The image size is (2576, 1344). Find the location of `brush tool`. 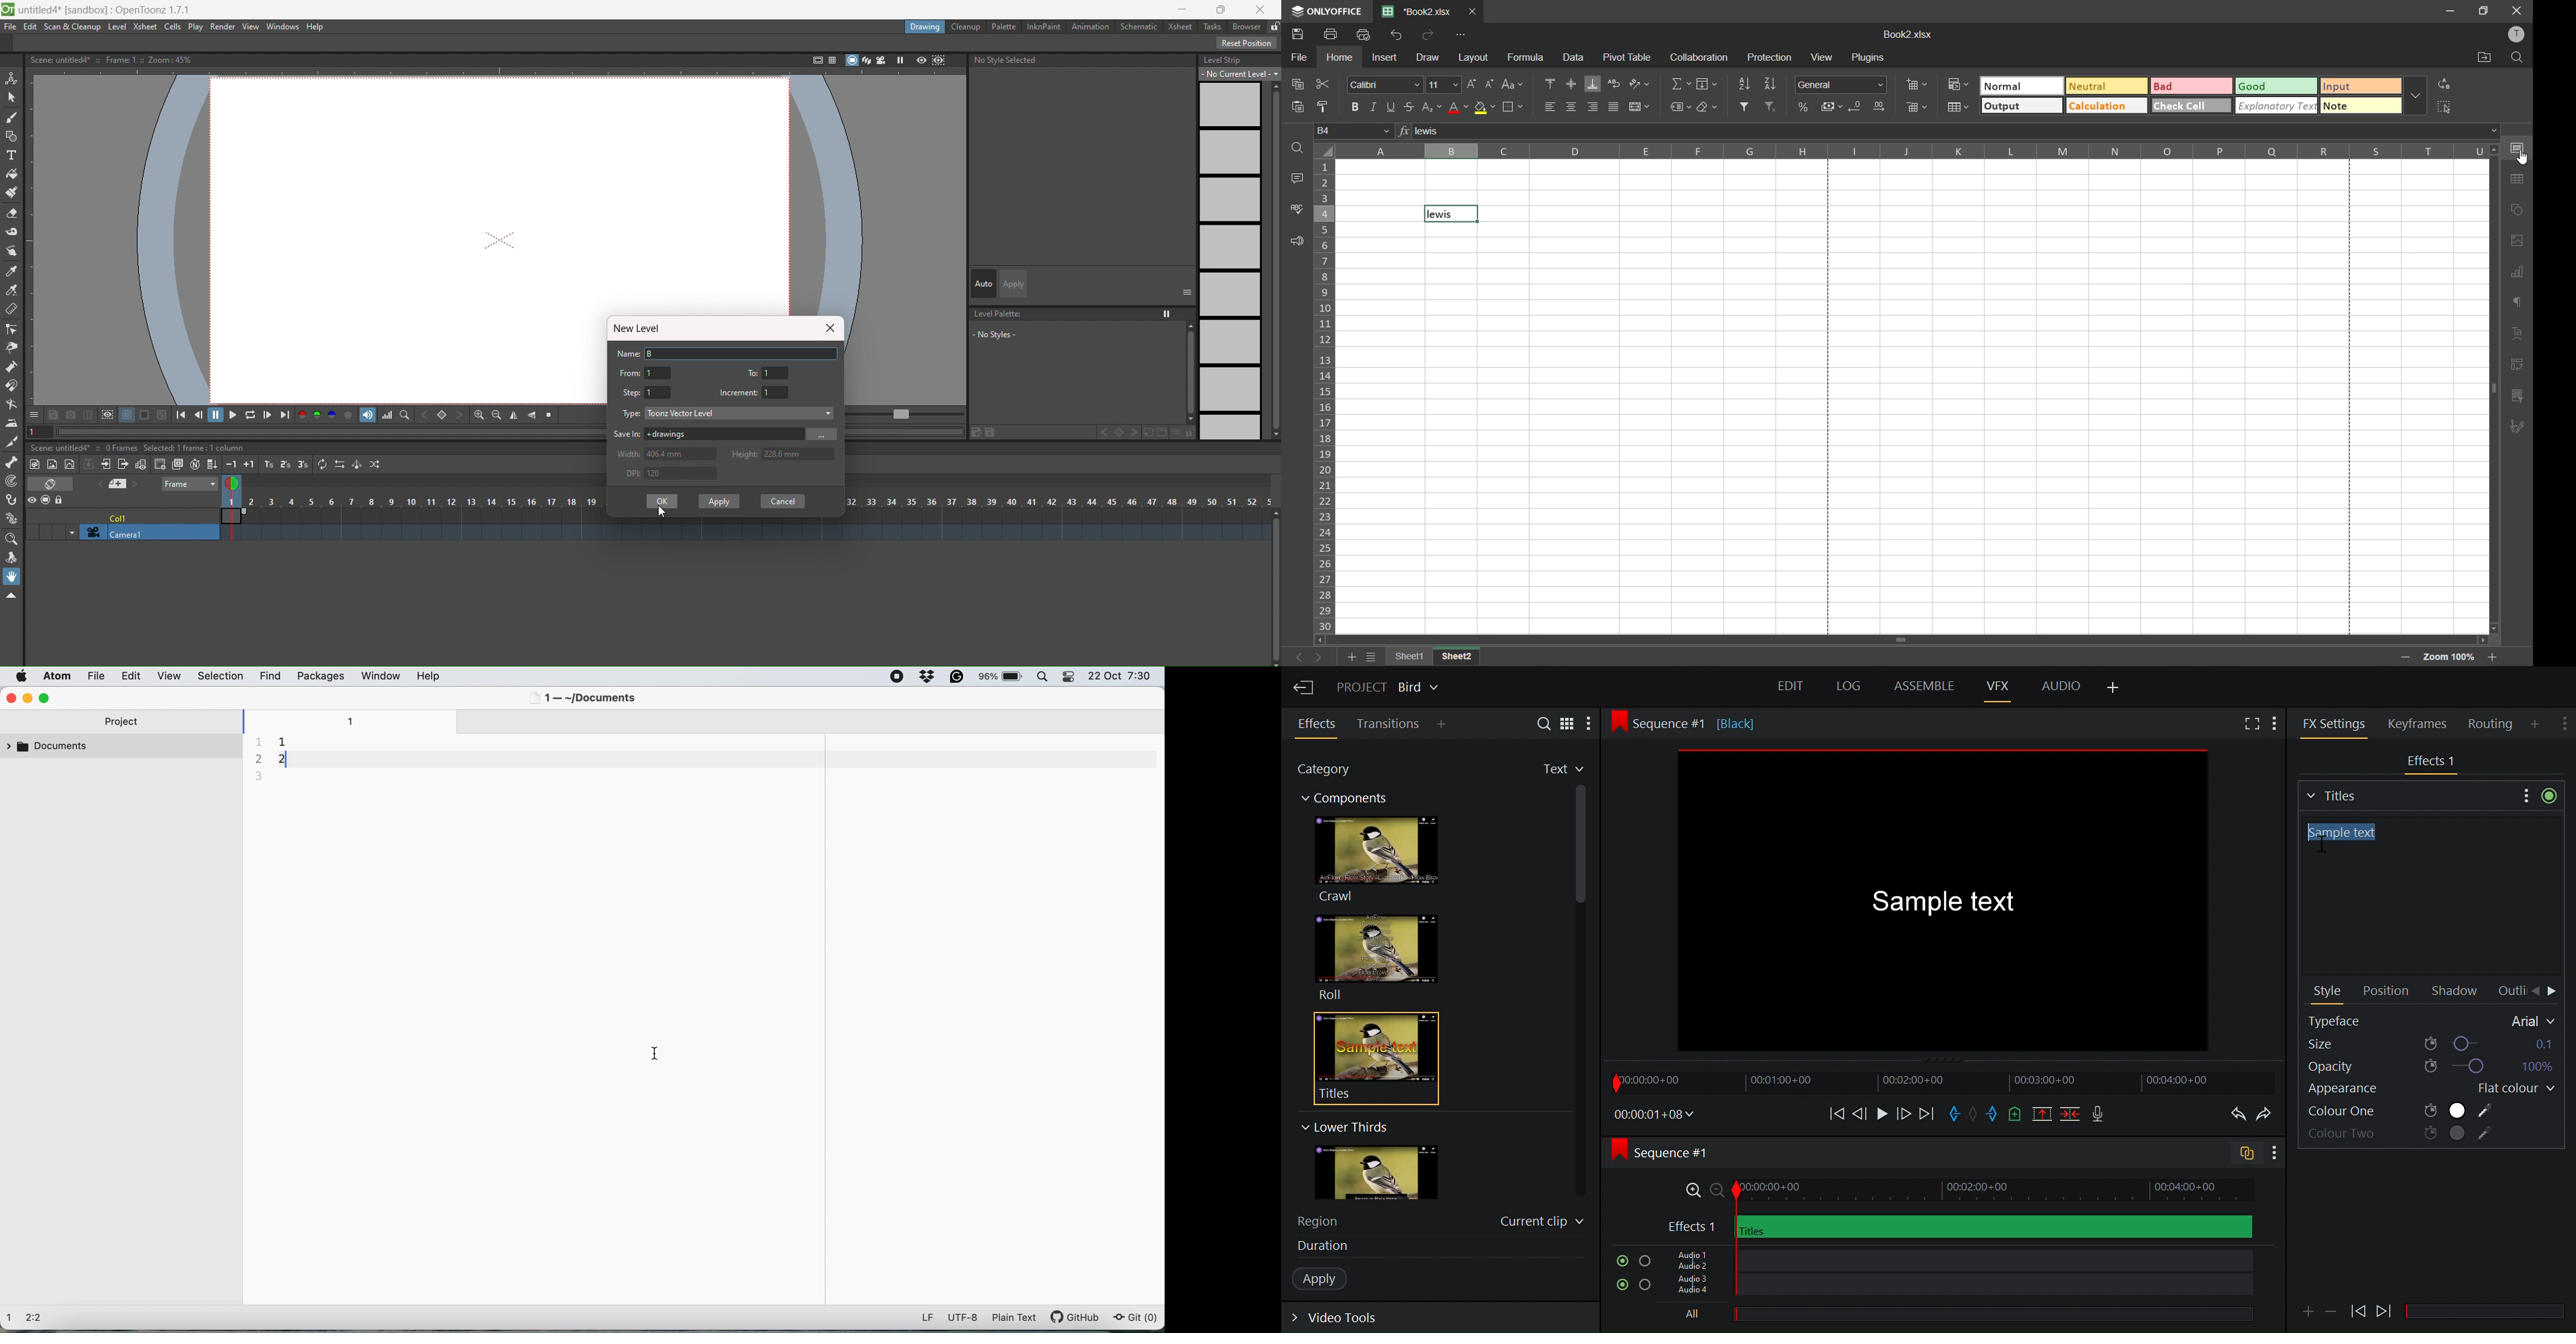

brush tool is located at coordinates (11, 118).